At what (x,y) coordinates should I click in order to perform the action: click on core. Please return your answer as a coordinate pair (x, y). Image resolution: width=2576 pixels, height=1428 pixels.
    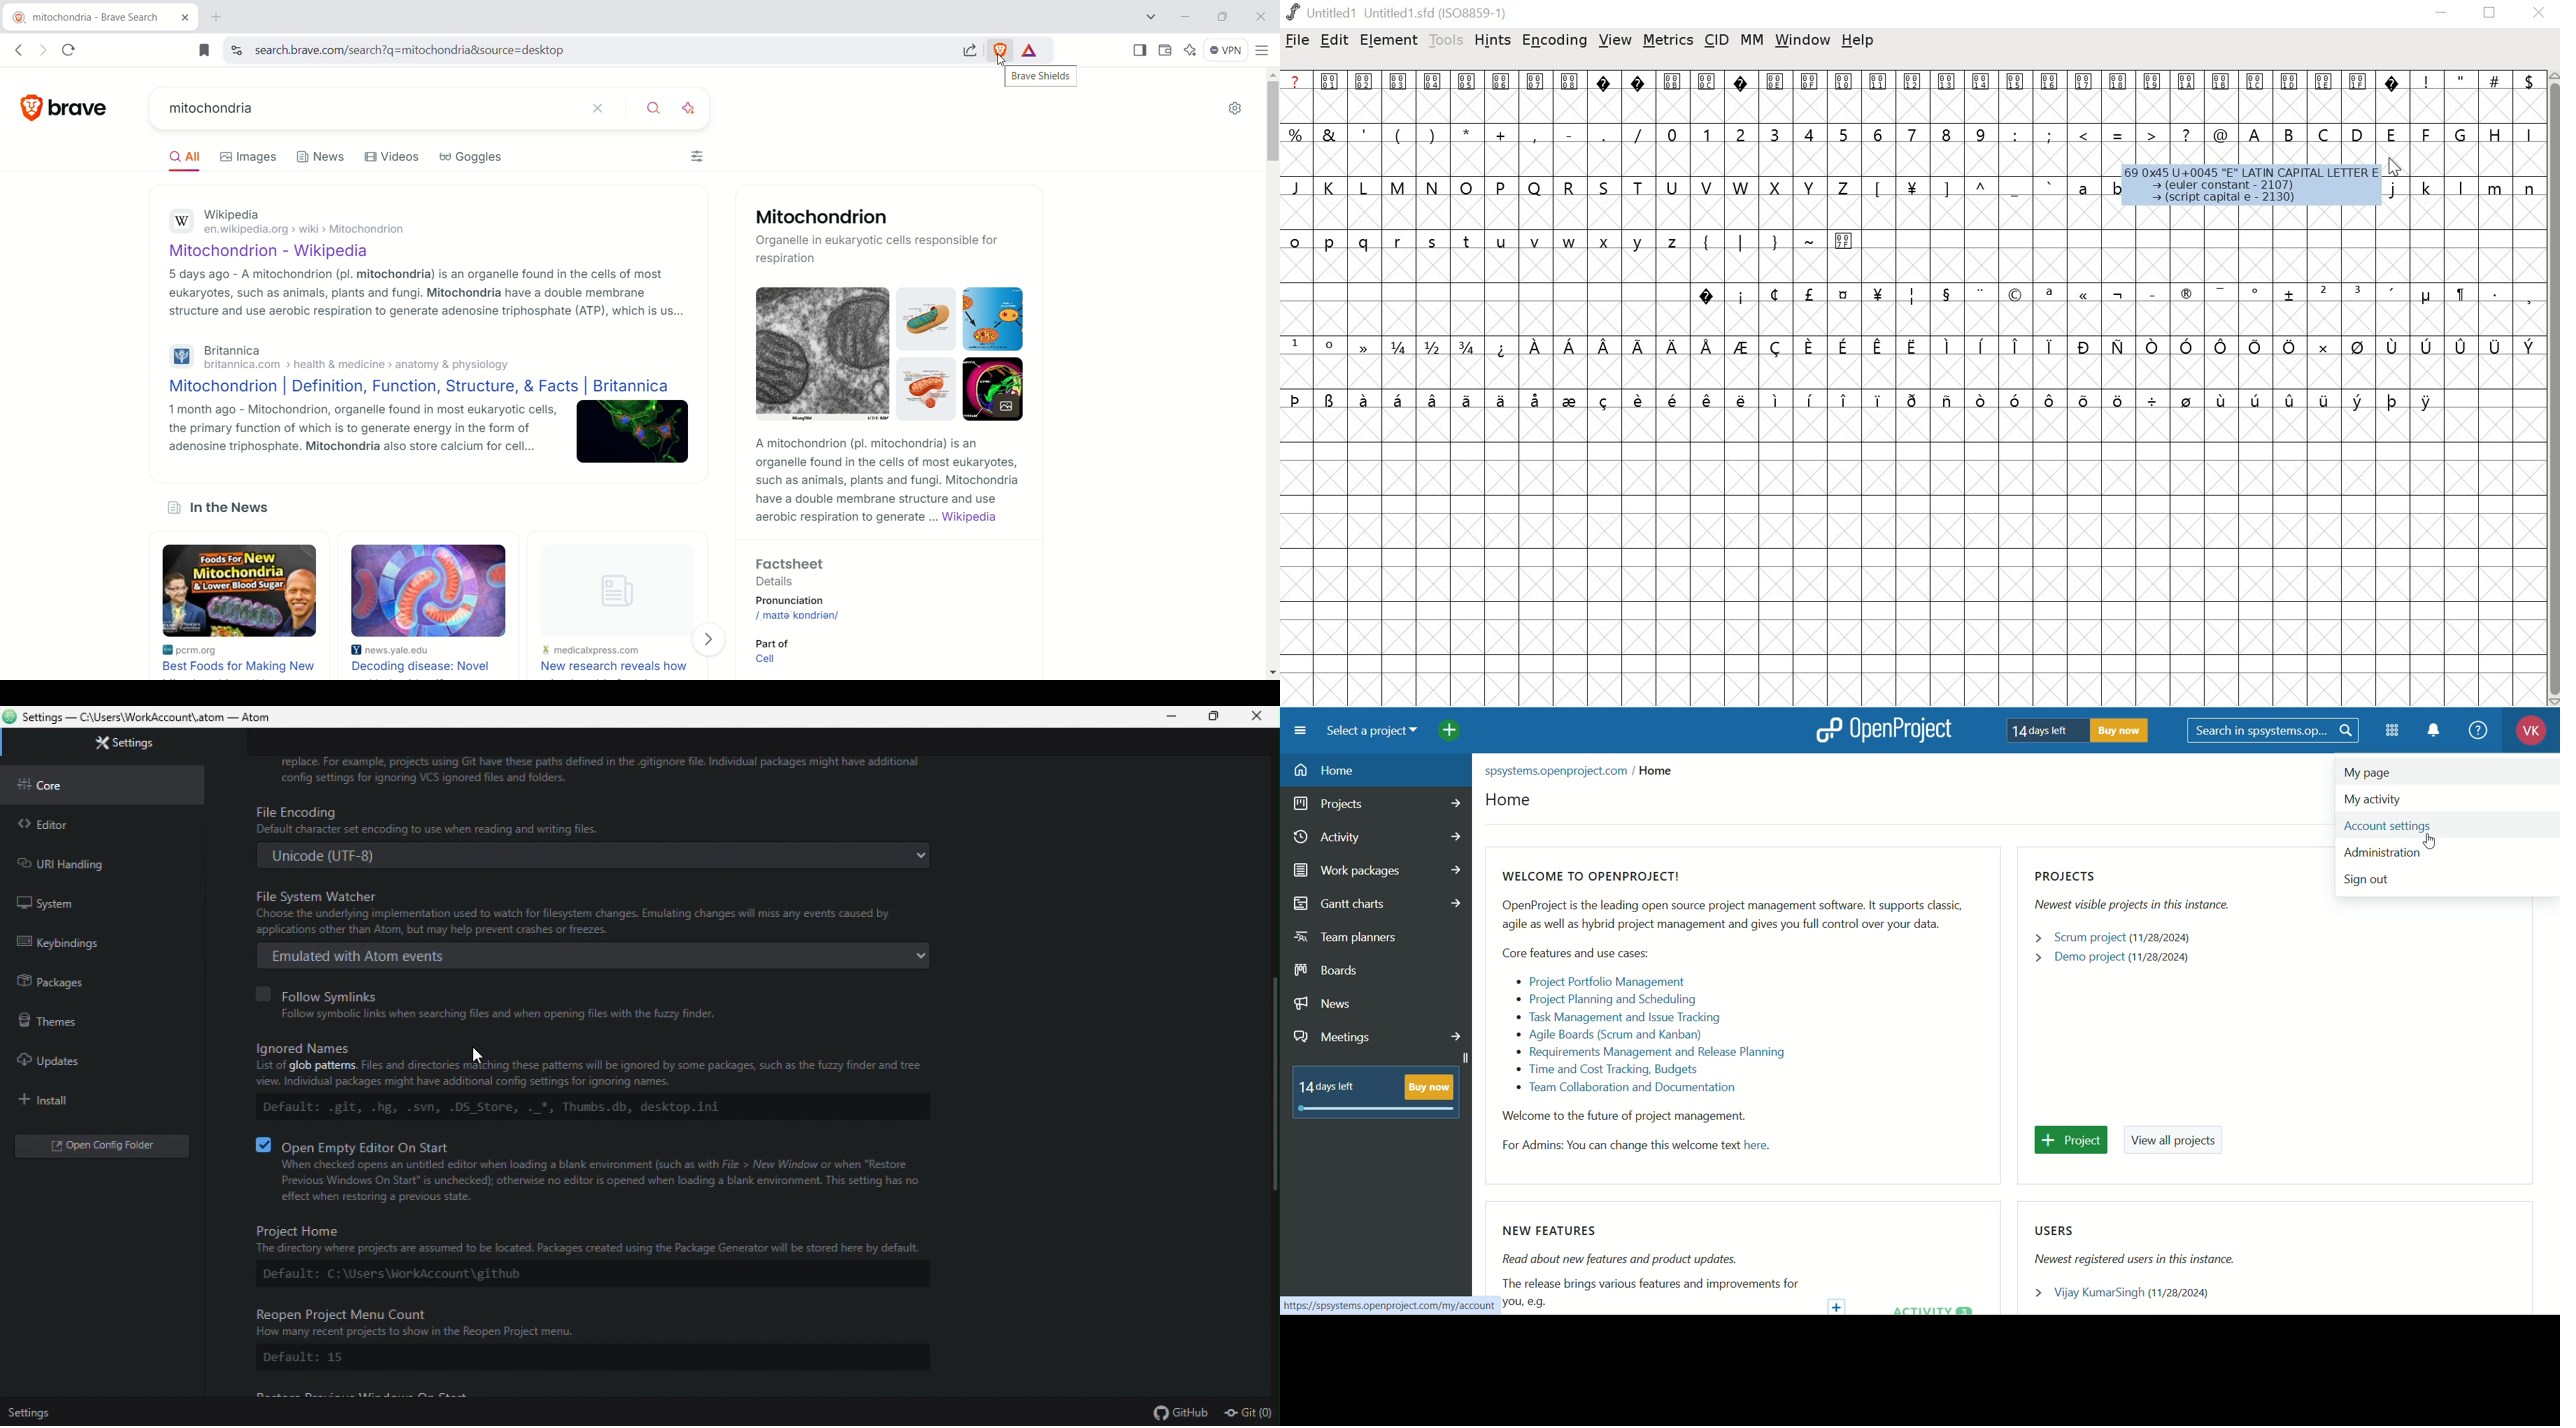
    Looking at the image, I should click on (103, 783).